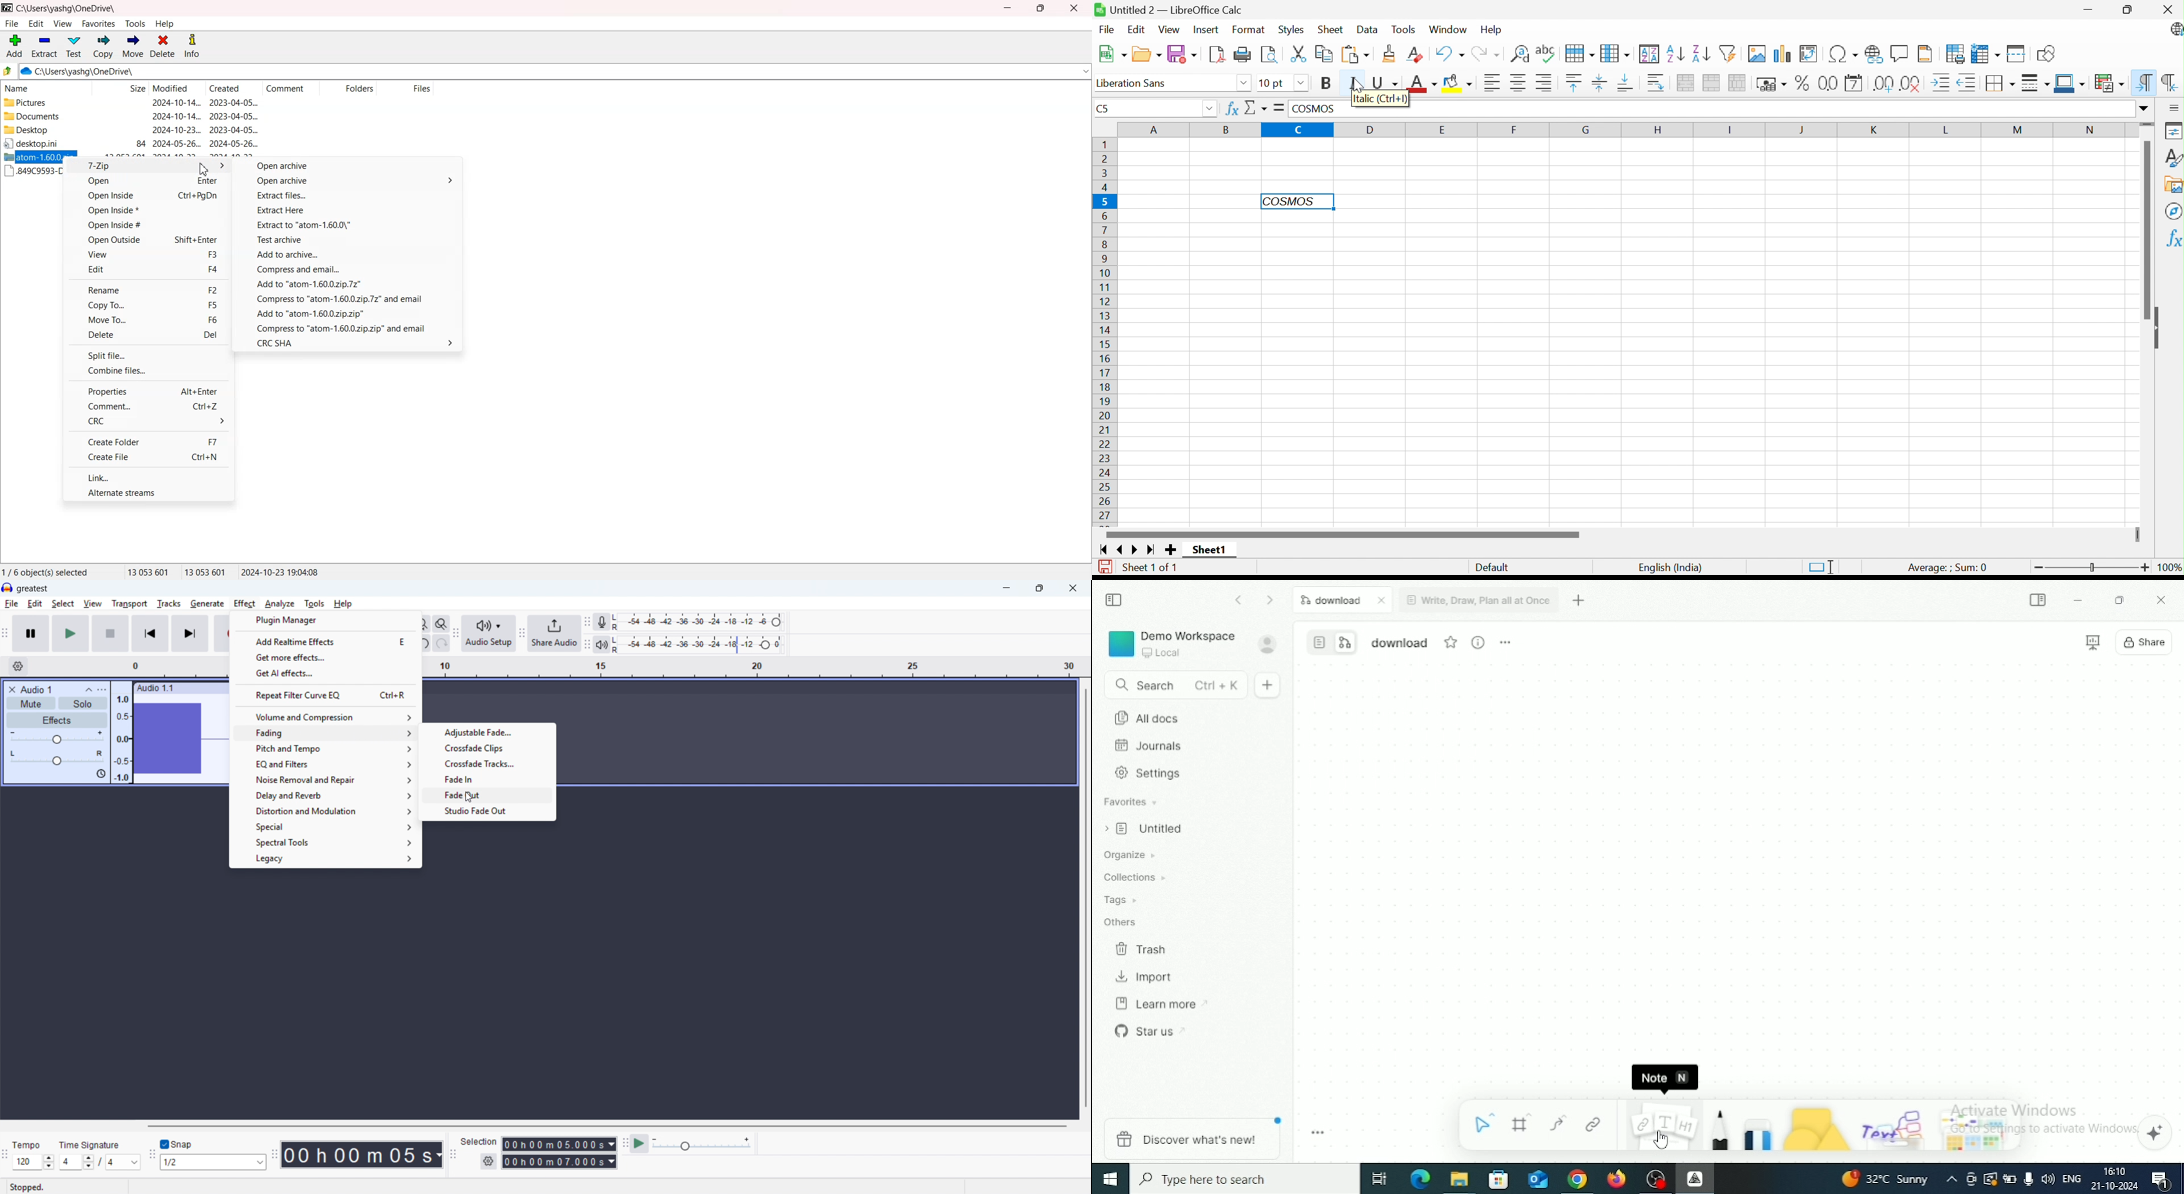 This screenshot has width=2184, height=1204. What do you see at coordinates (35, 604) in the screenshot?
I see `edit` at bounding box center [35, 604].